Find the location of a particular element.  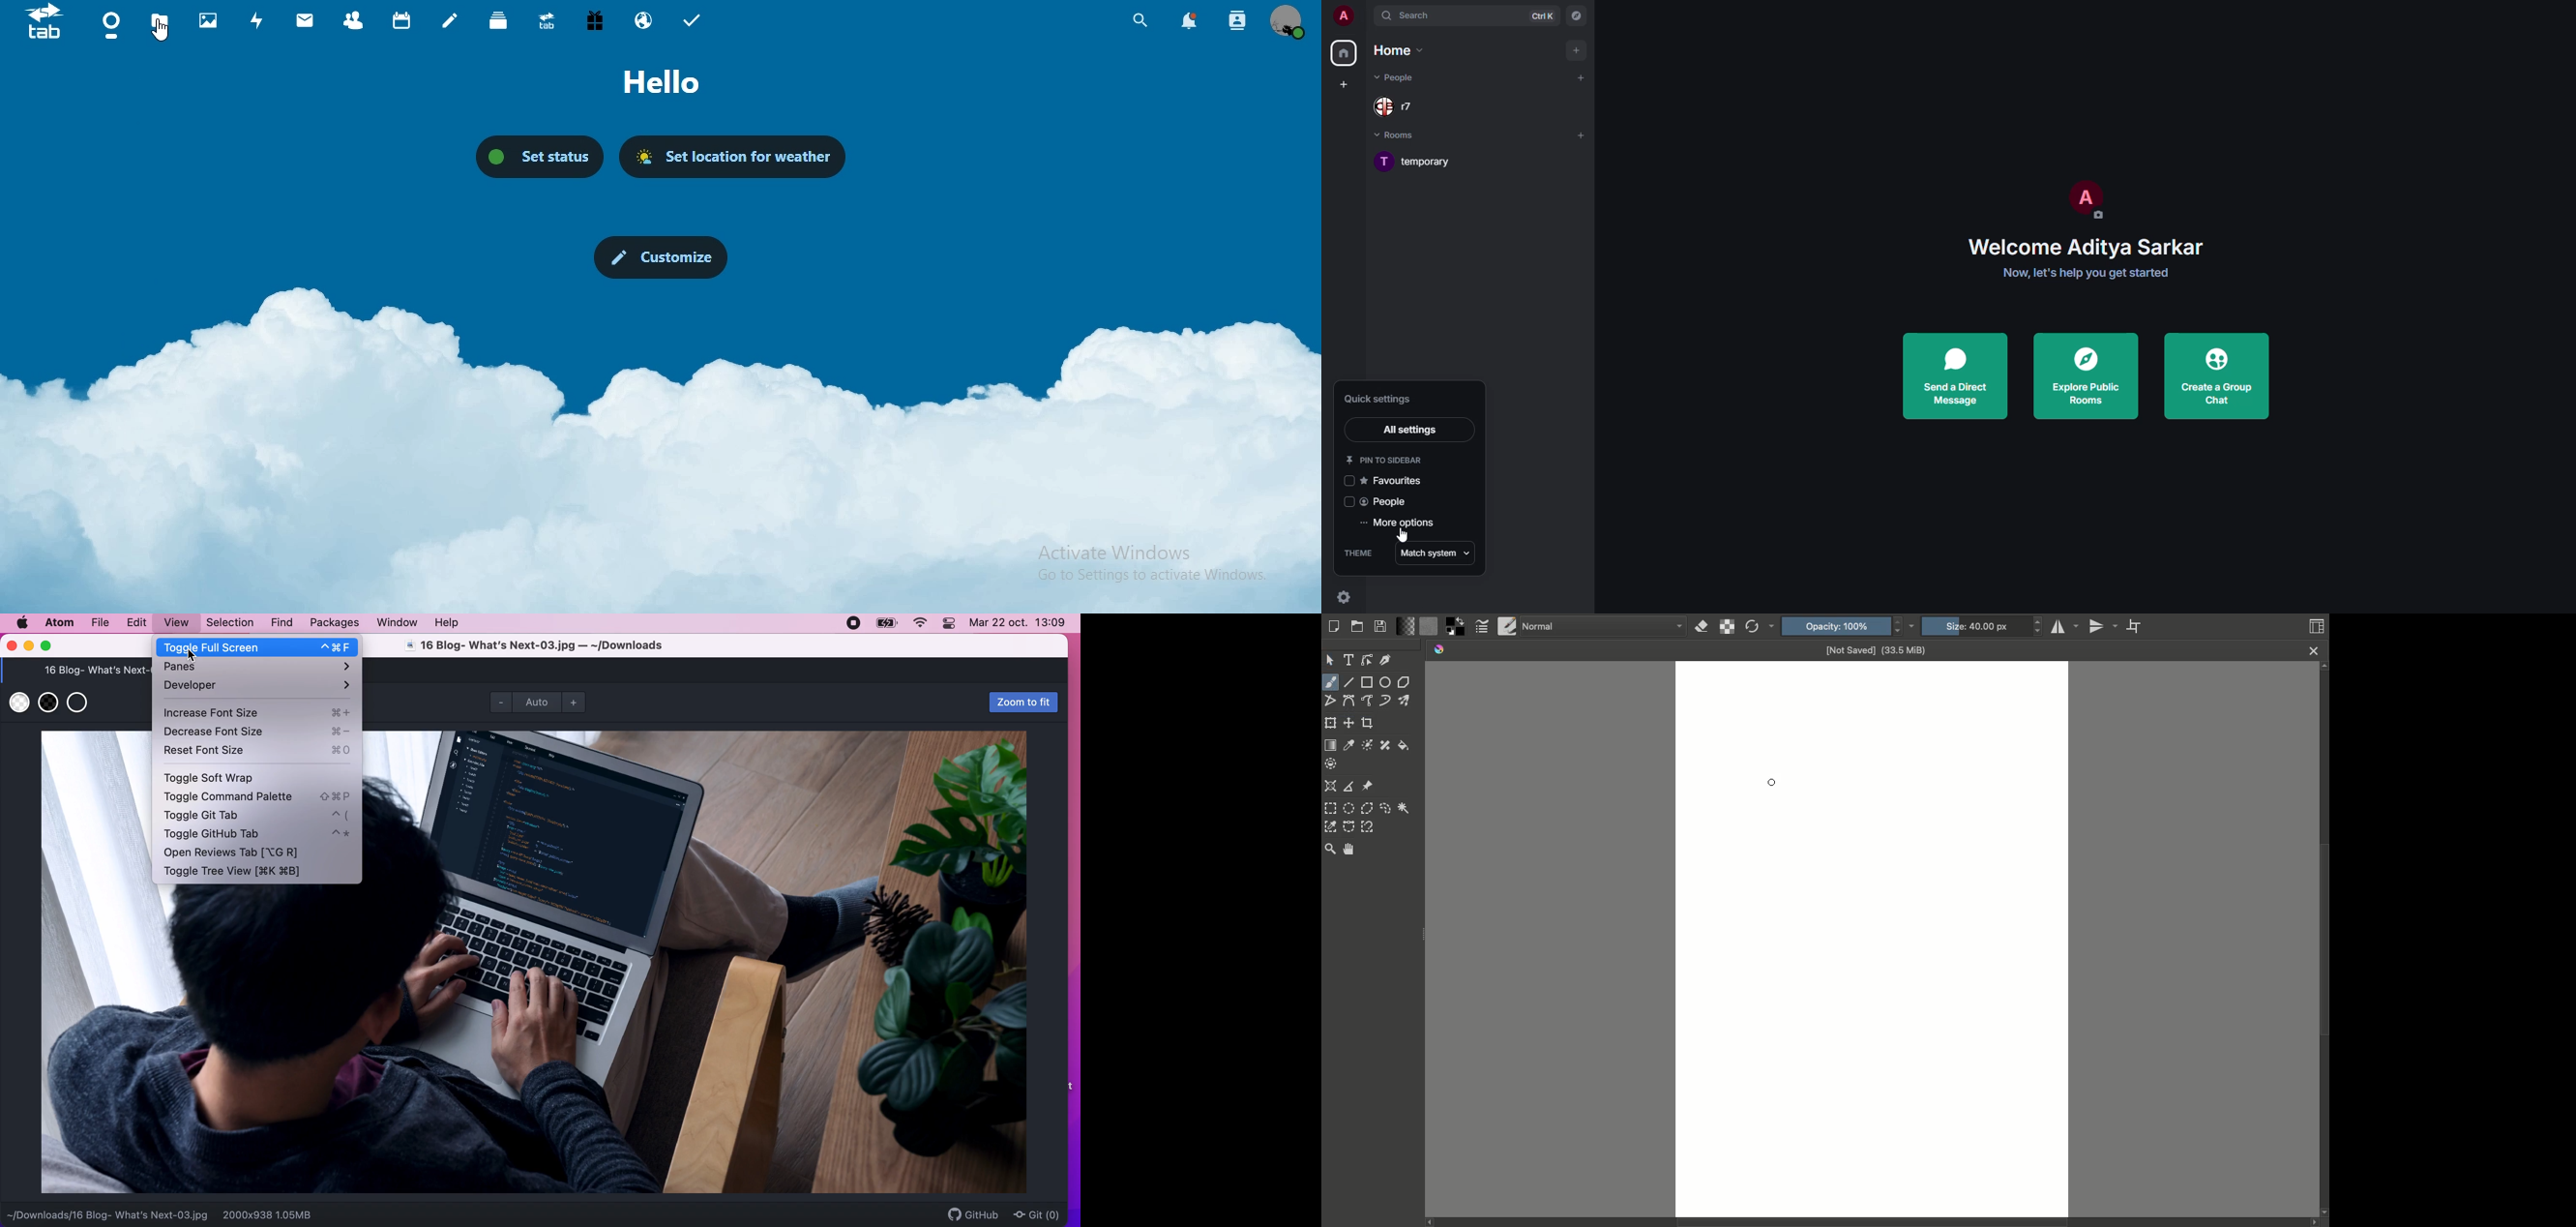

quick settings is located at coordinates (1380, 399).